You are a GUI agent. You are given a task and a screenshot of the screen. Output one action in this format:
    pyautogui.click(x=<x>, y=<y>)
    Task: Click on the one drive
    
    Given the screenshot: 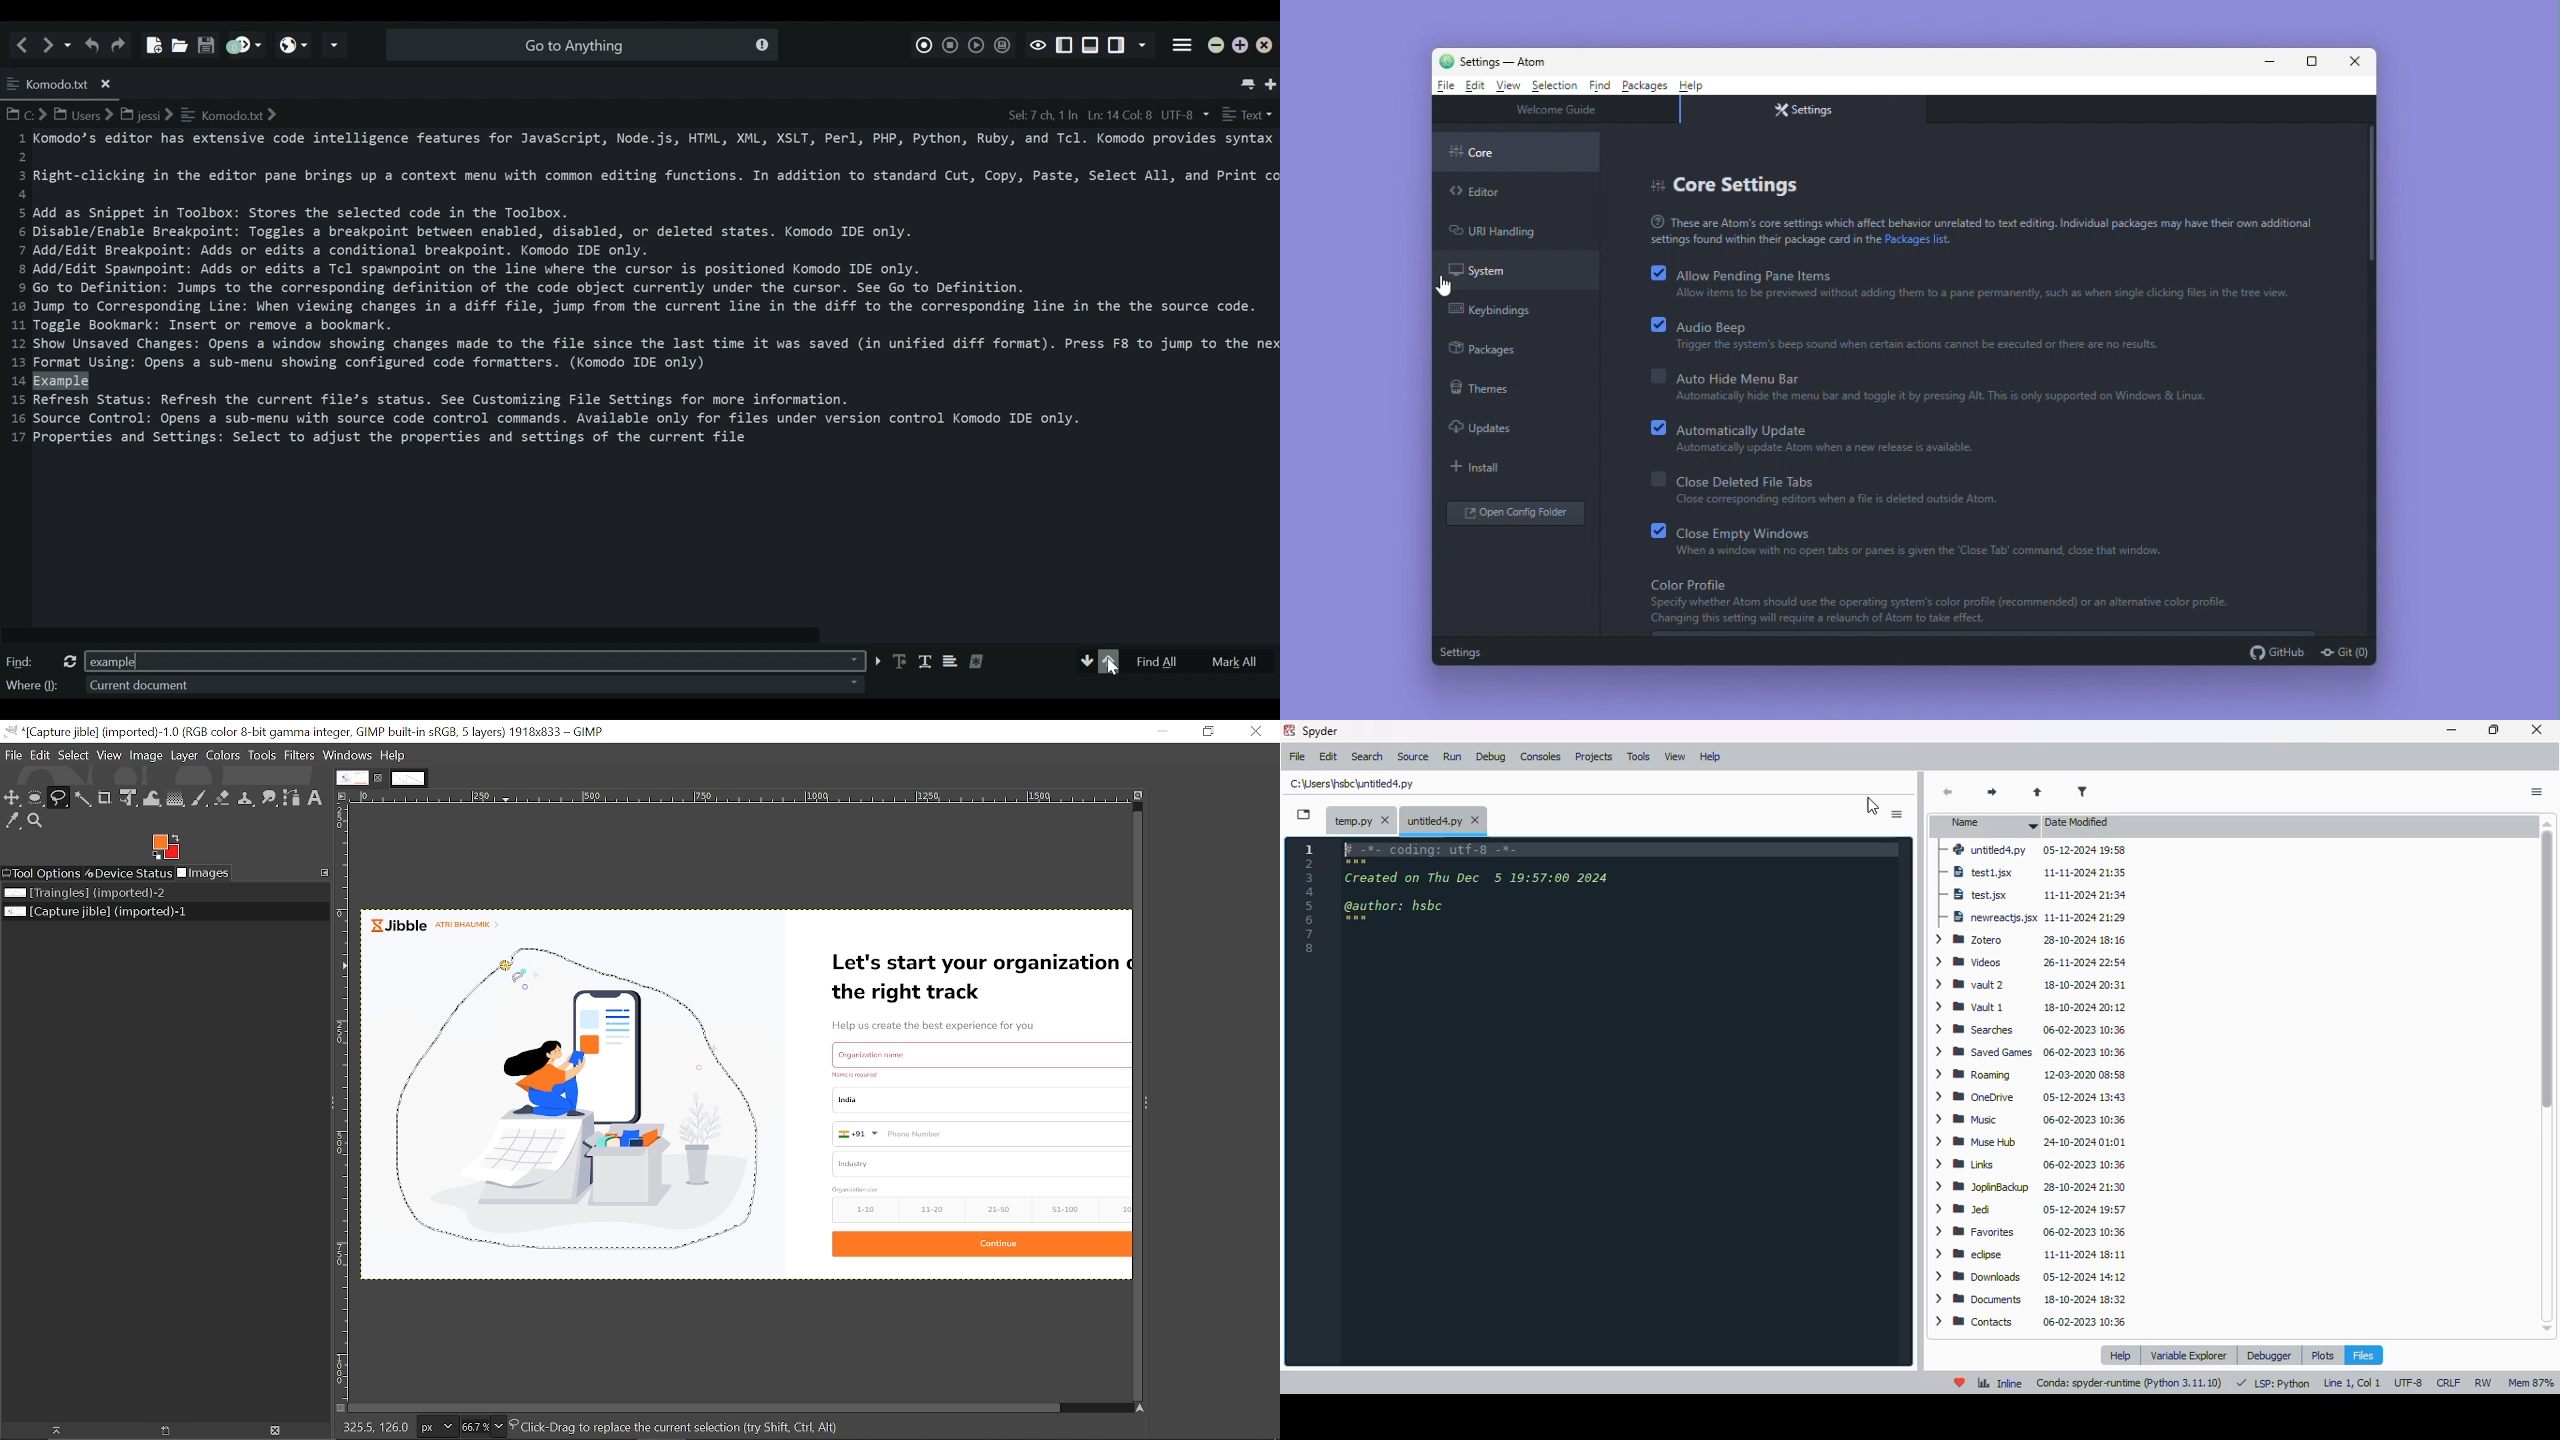 What is the action you would take?
    pyautogui.click(x=2028, y=1144)
    